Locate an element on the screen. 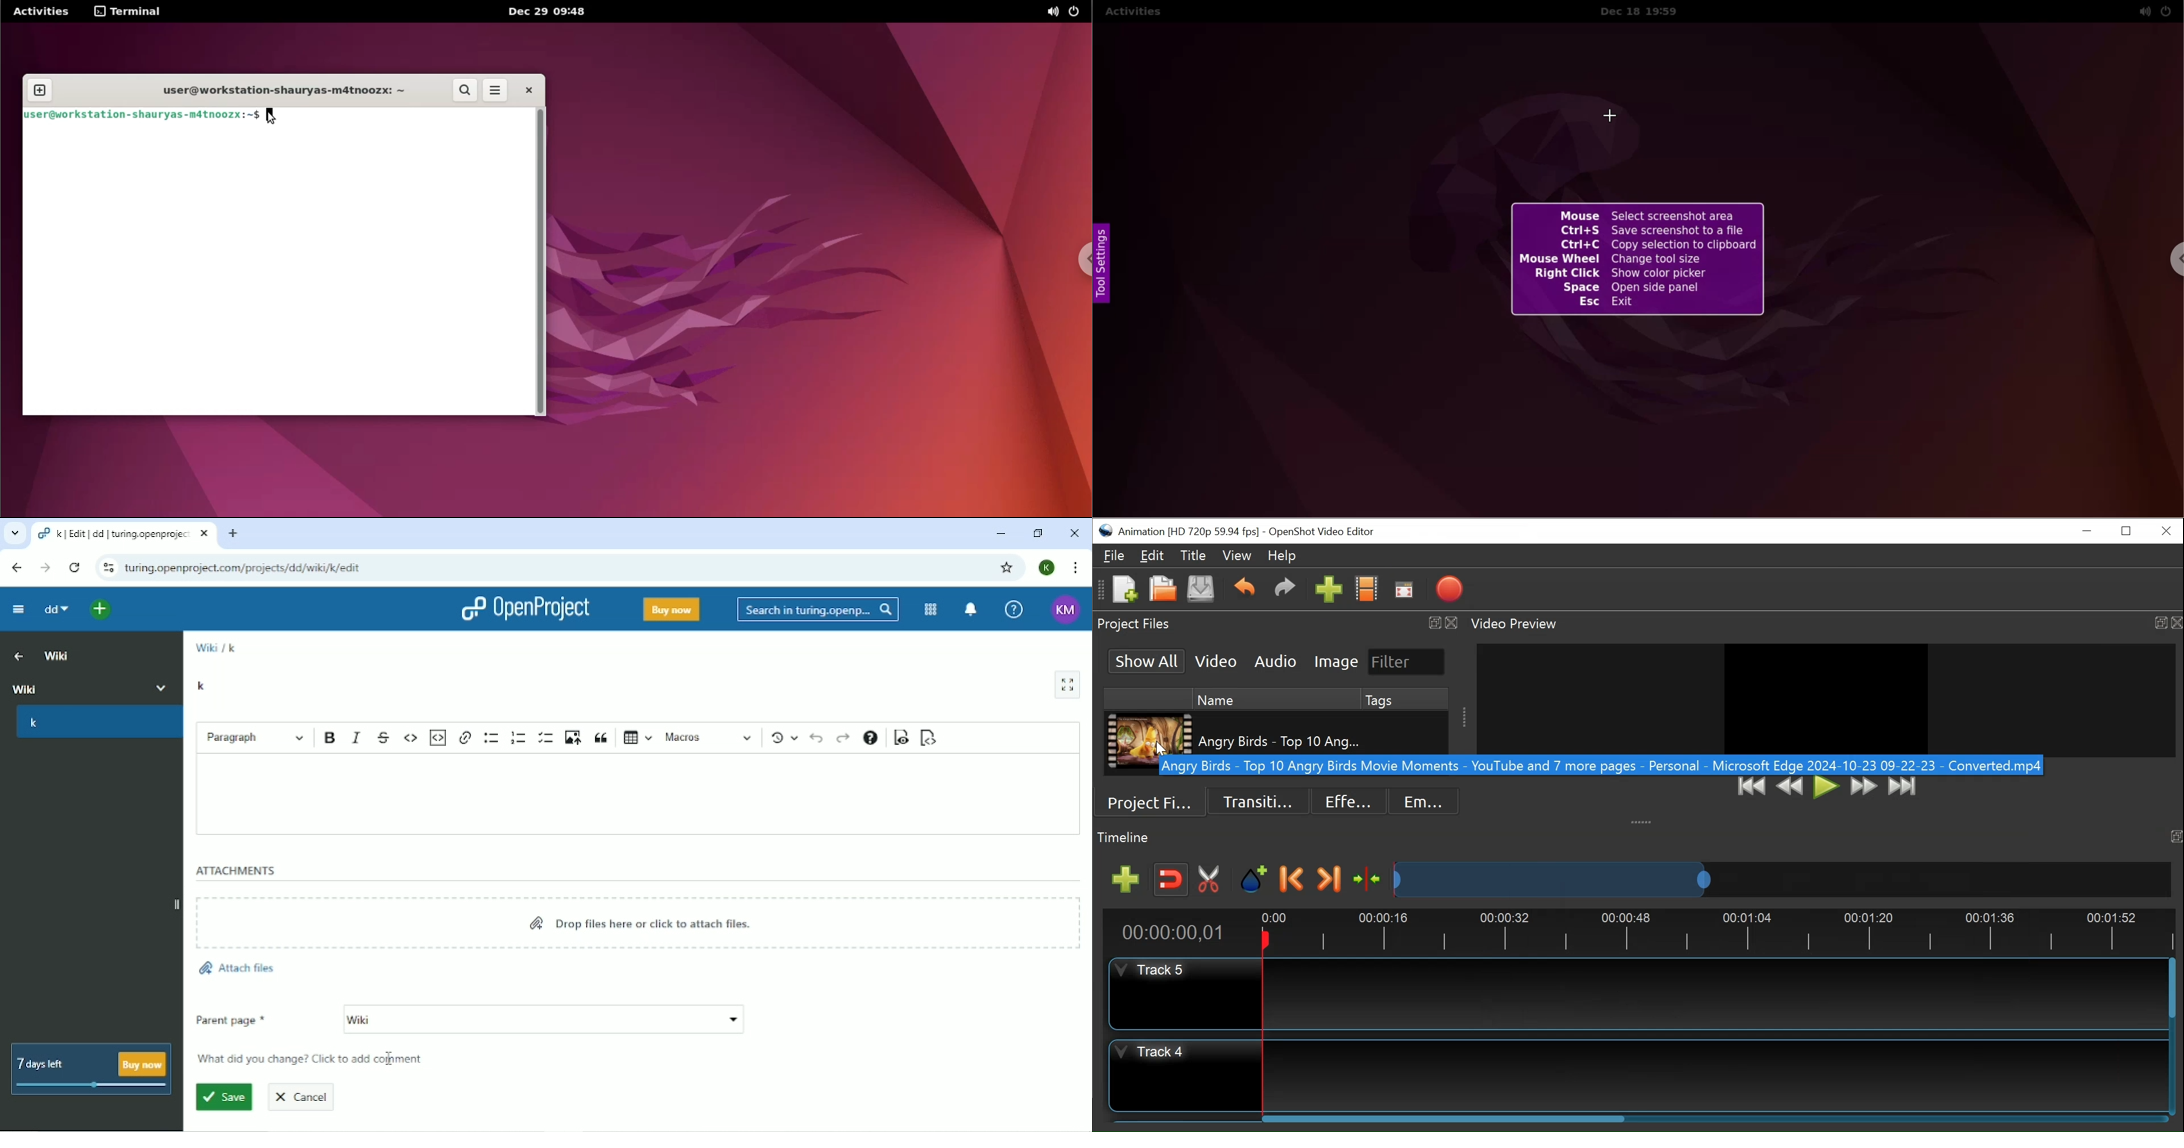  Close is located at coordinates (2176, 621).